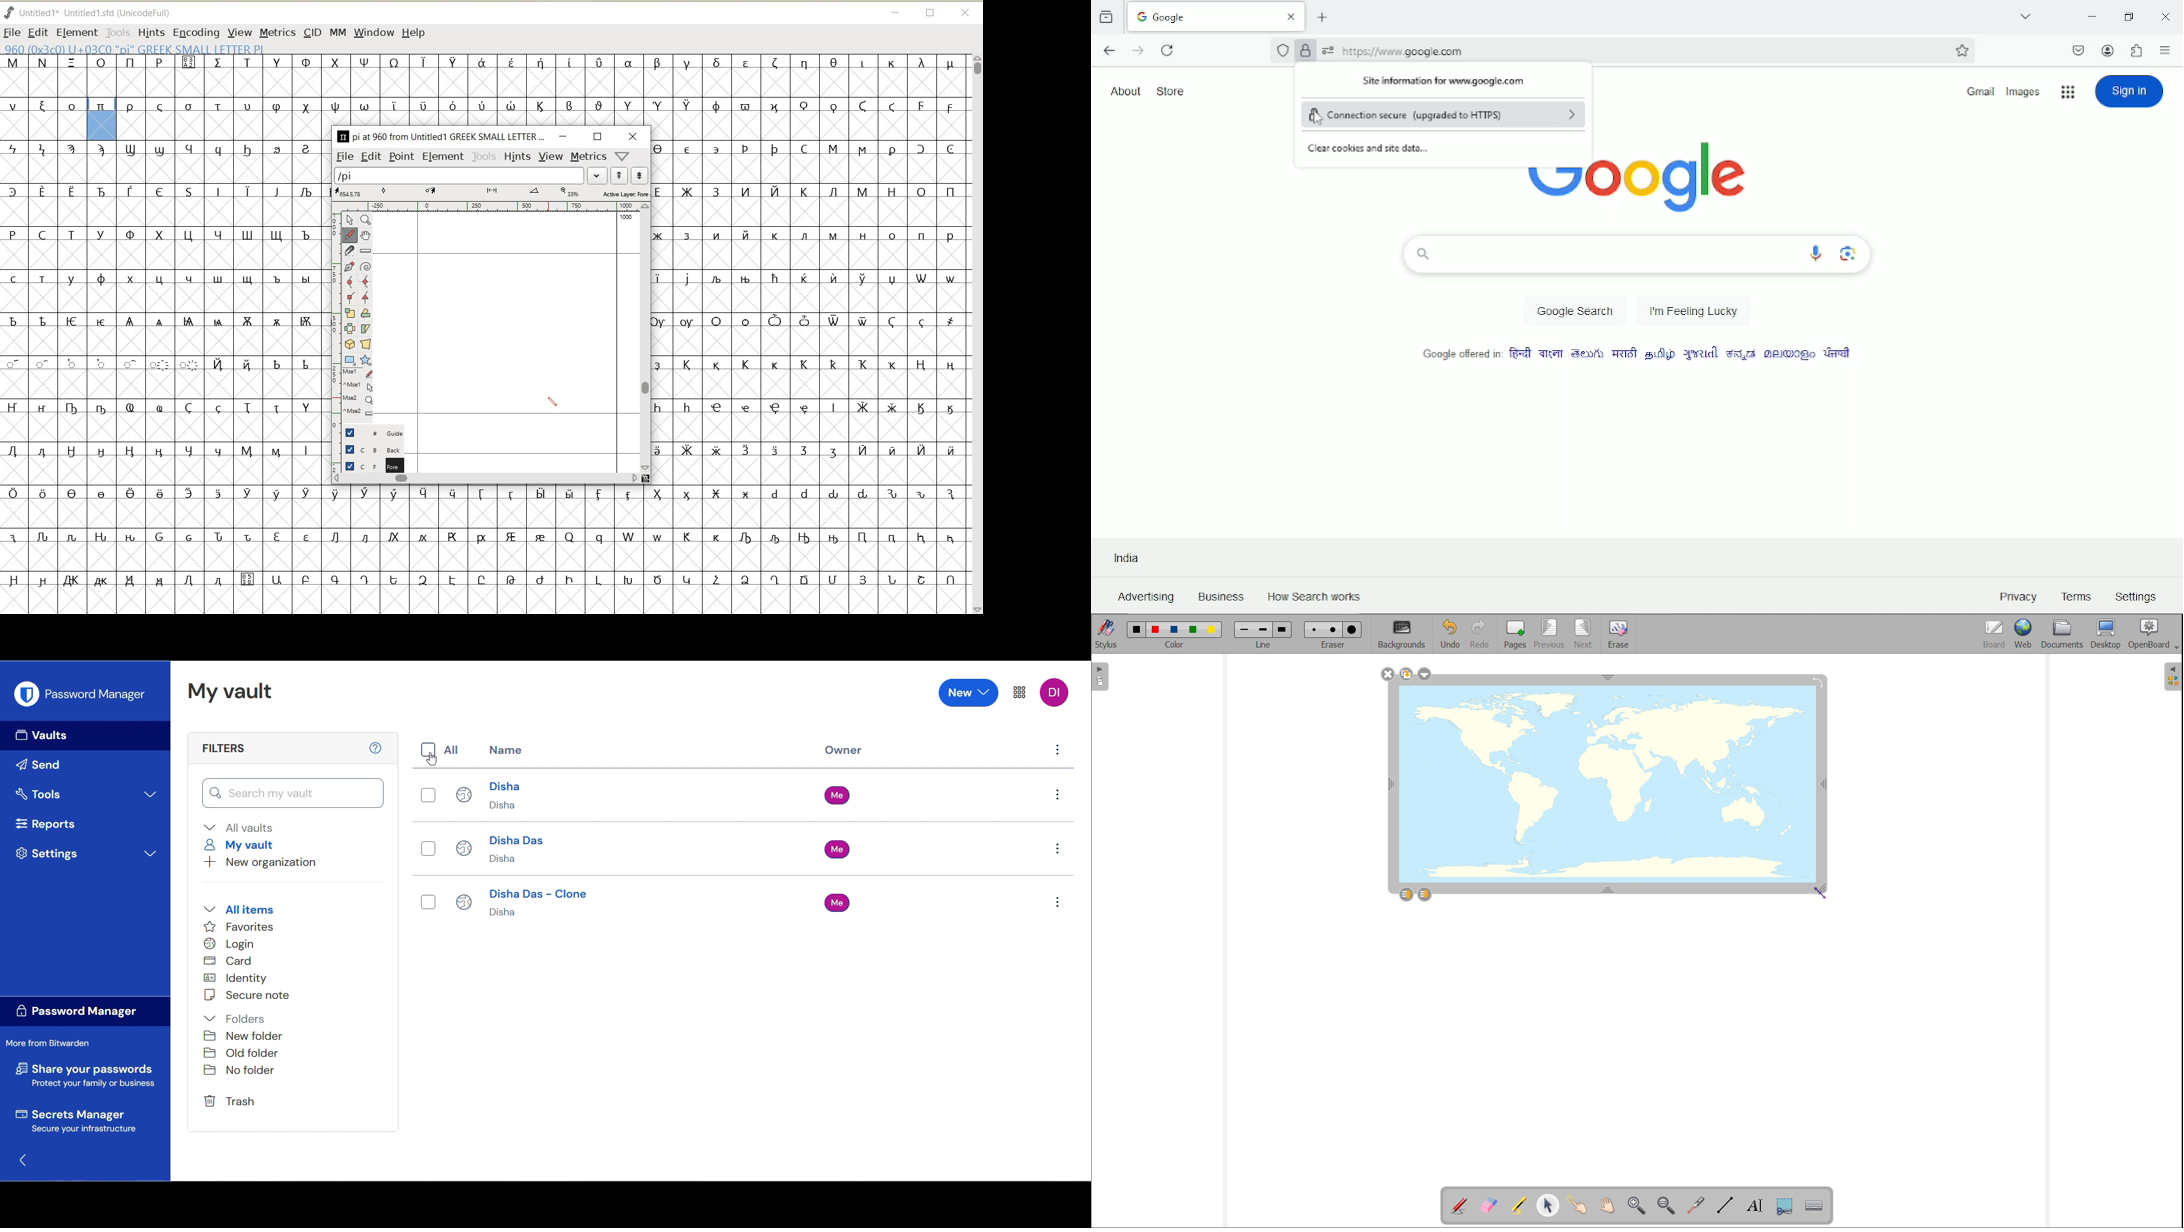 This screenshot has width=2184, height=1232. What do you see at coordinates (134, 48) in the screenshot?
I see `GLYPHY INFO` at bounding box center [134, 48].